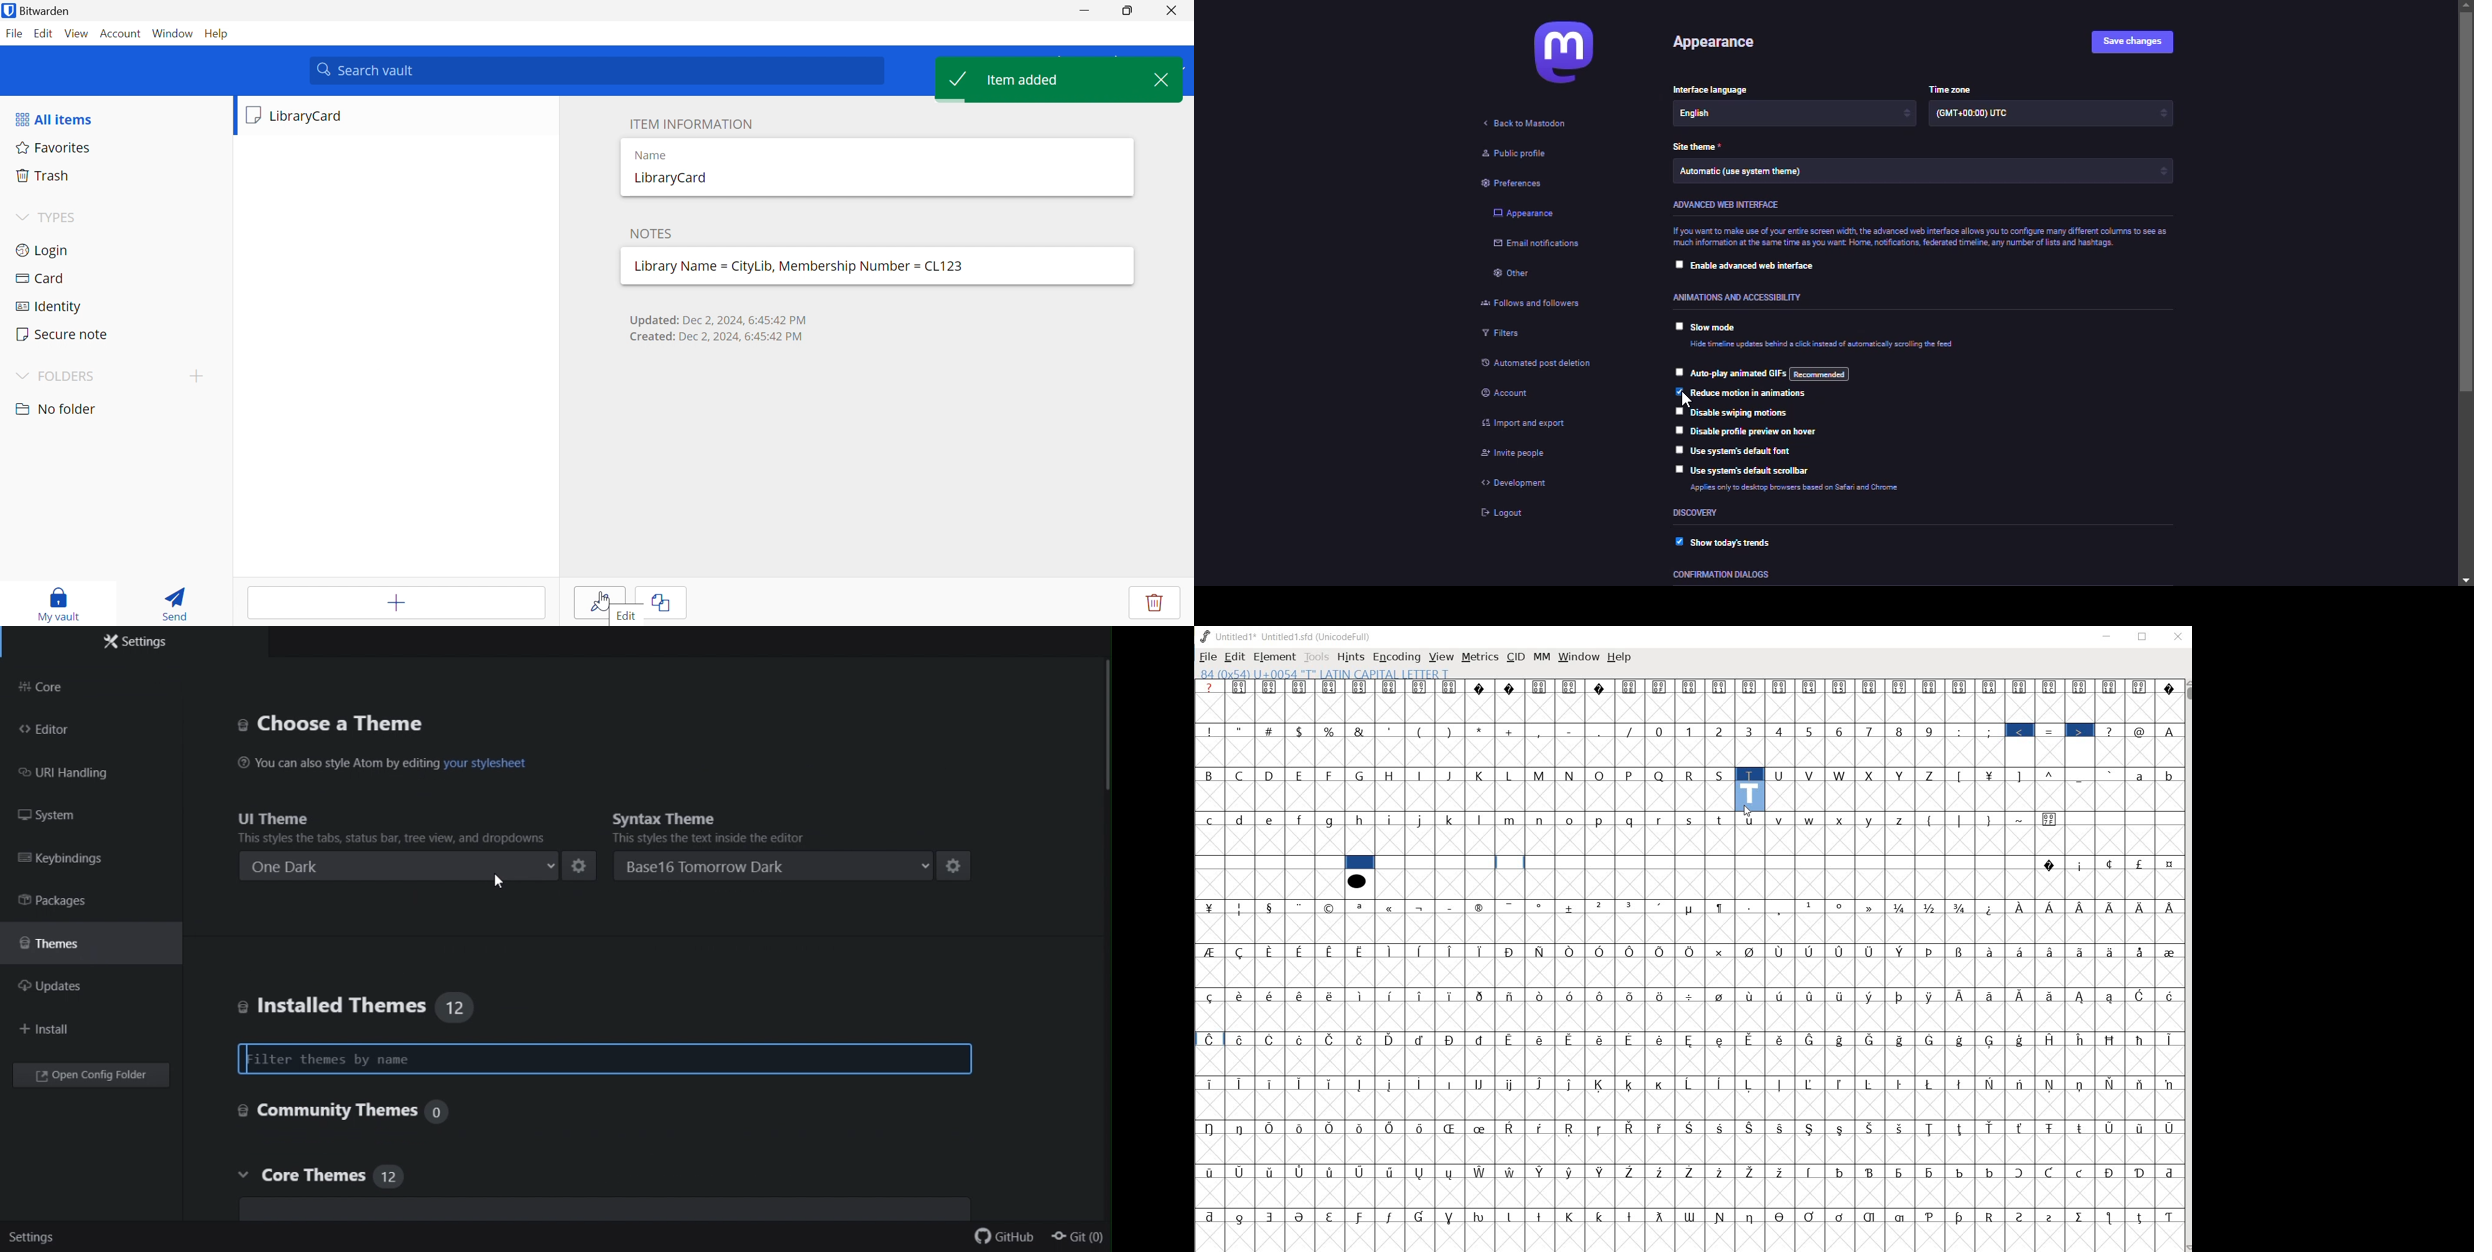  Describe the element at coordinates (1362, 1085) in the screenshot. I see `Symbol` at that location.